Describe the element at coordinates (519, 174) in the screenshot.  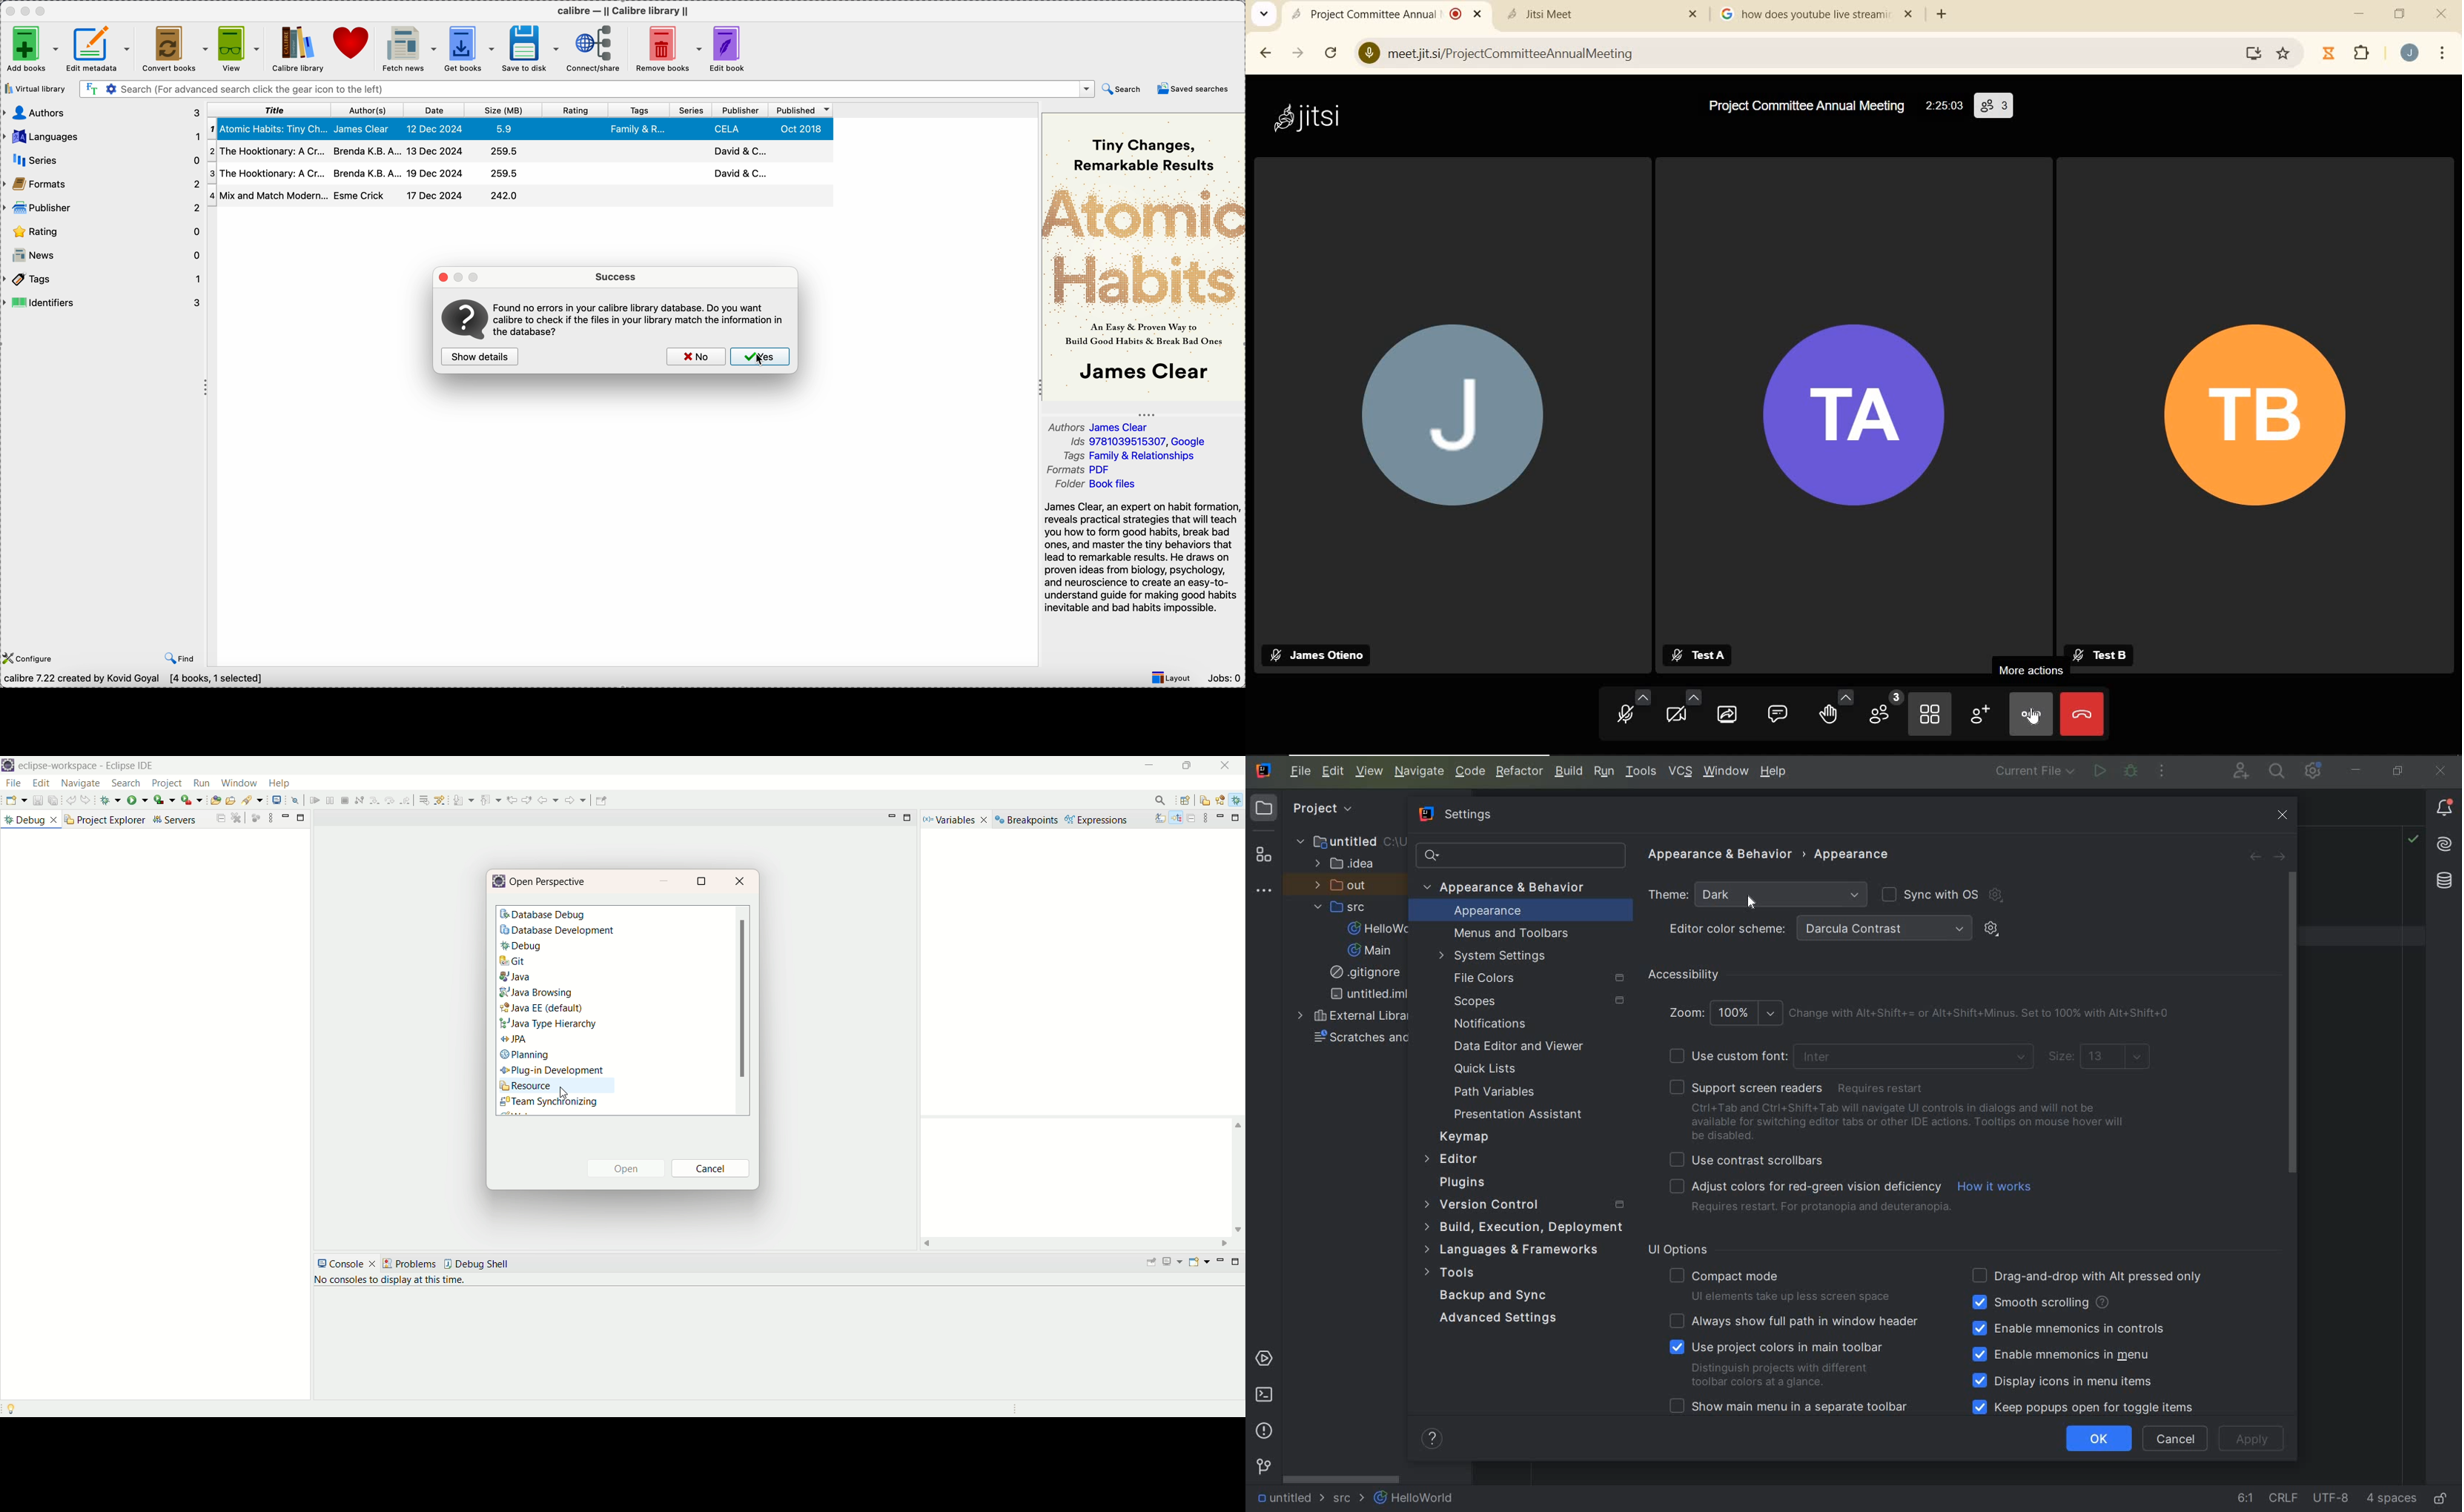
I see `third book` at that location.